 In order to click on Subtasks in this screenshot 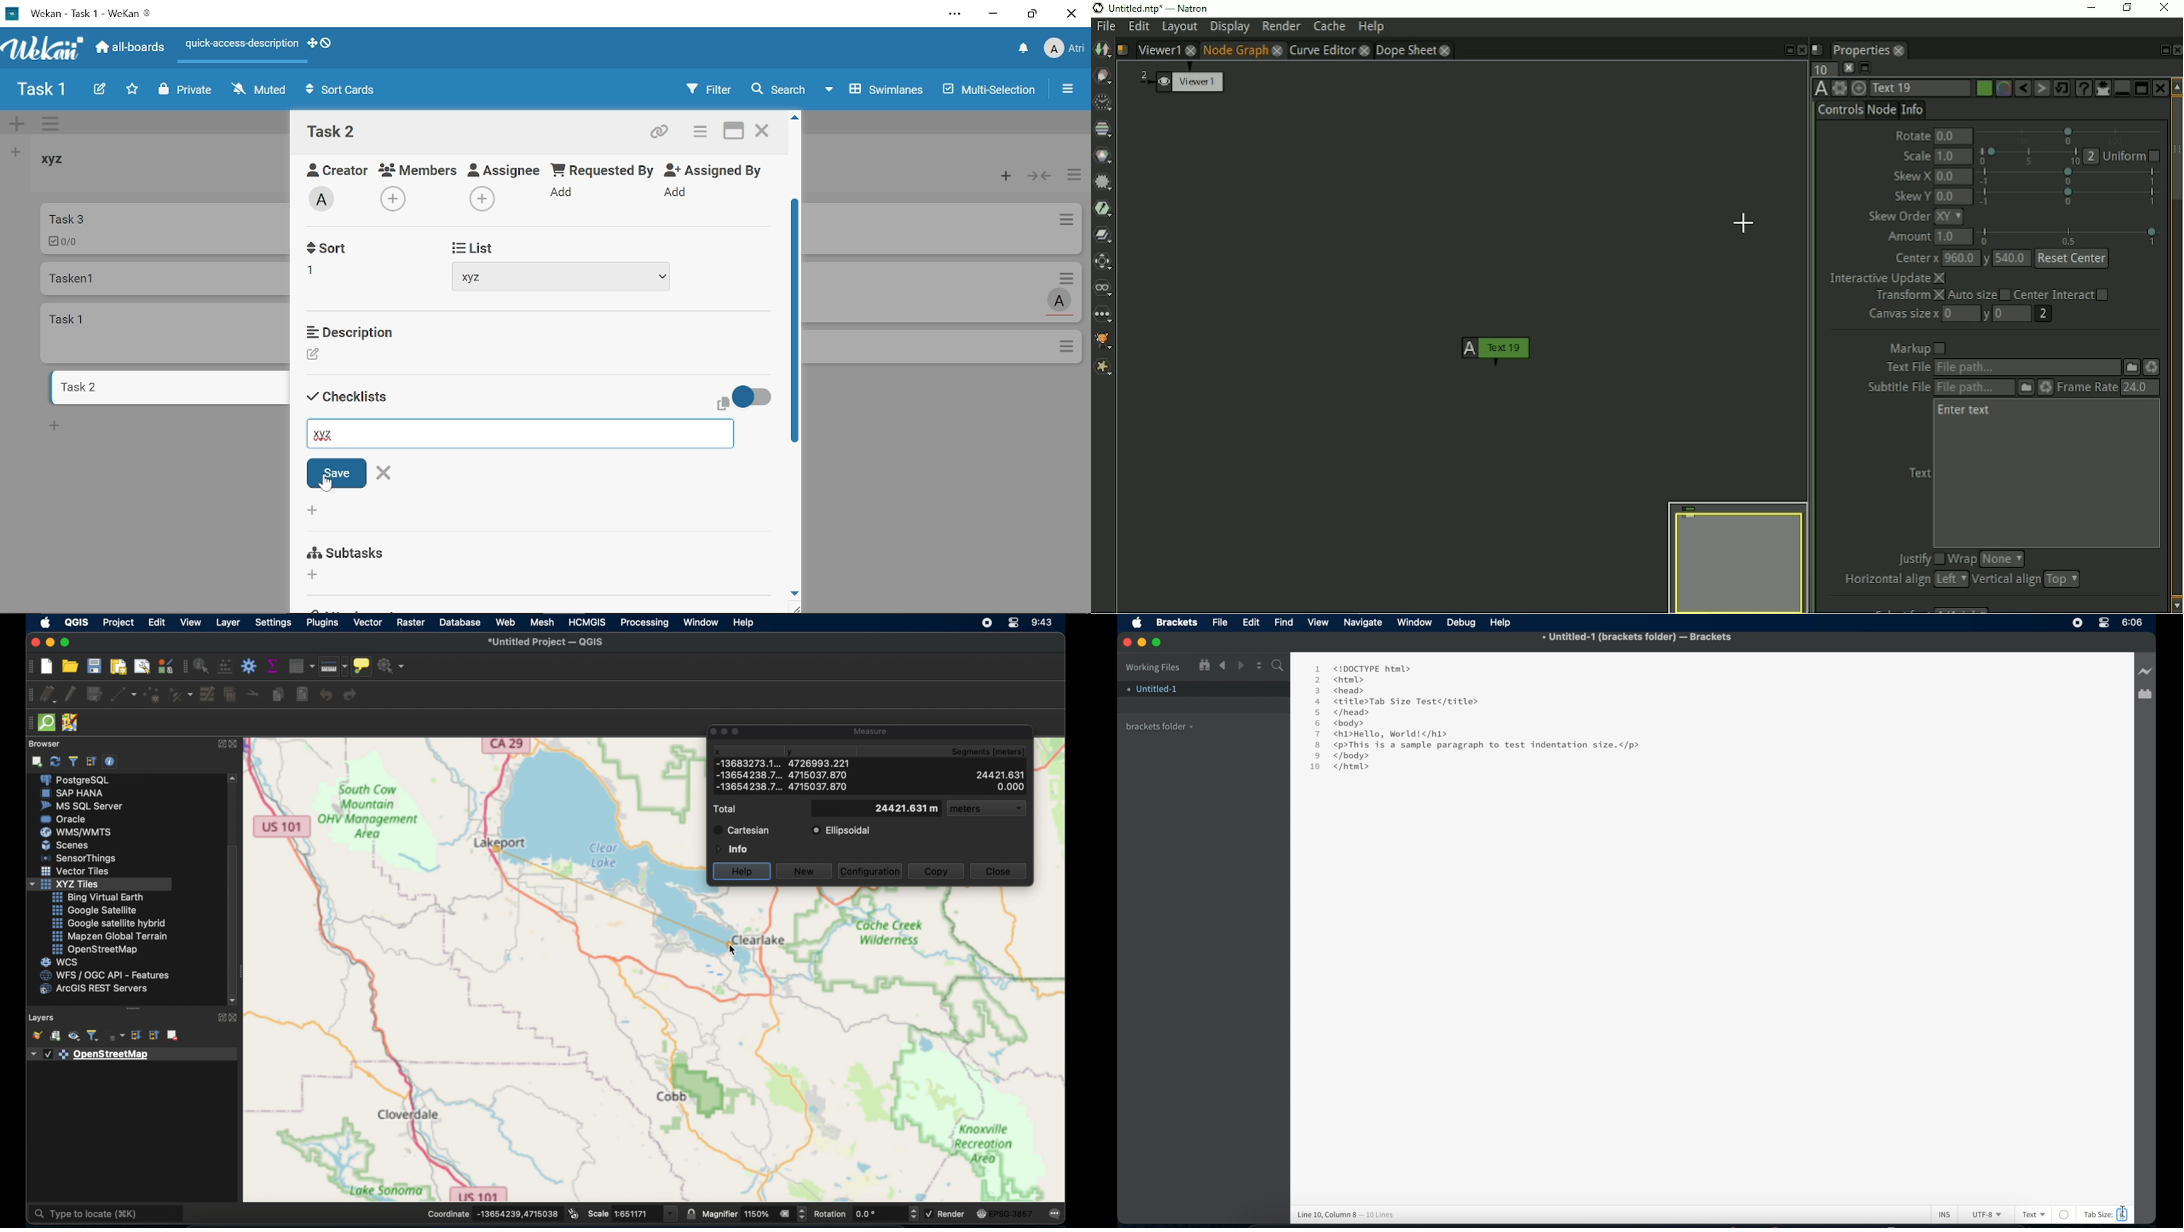, I will do `click(356, 551)`.